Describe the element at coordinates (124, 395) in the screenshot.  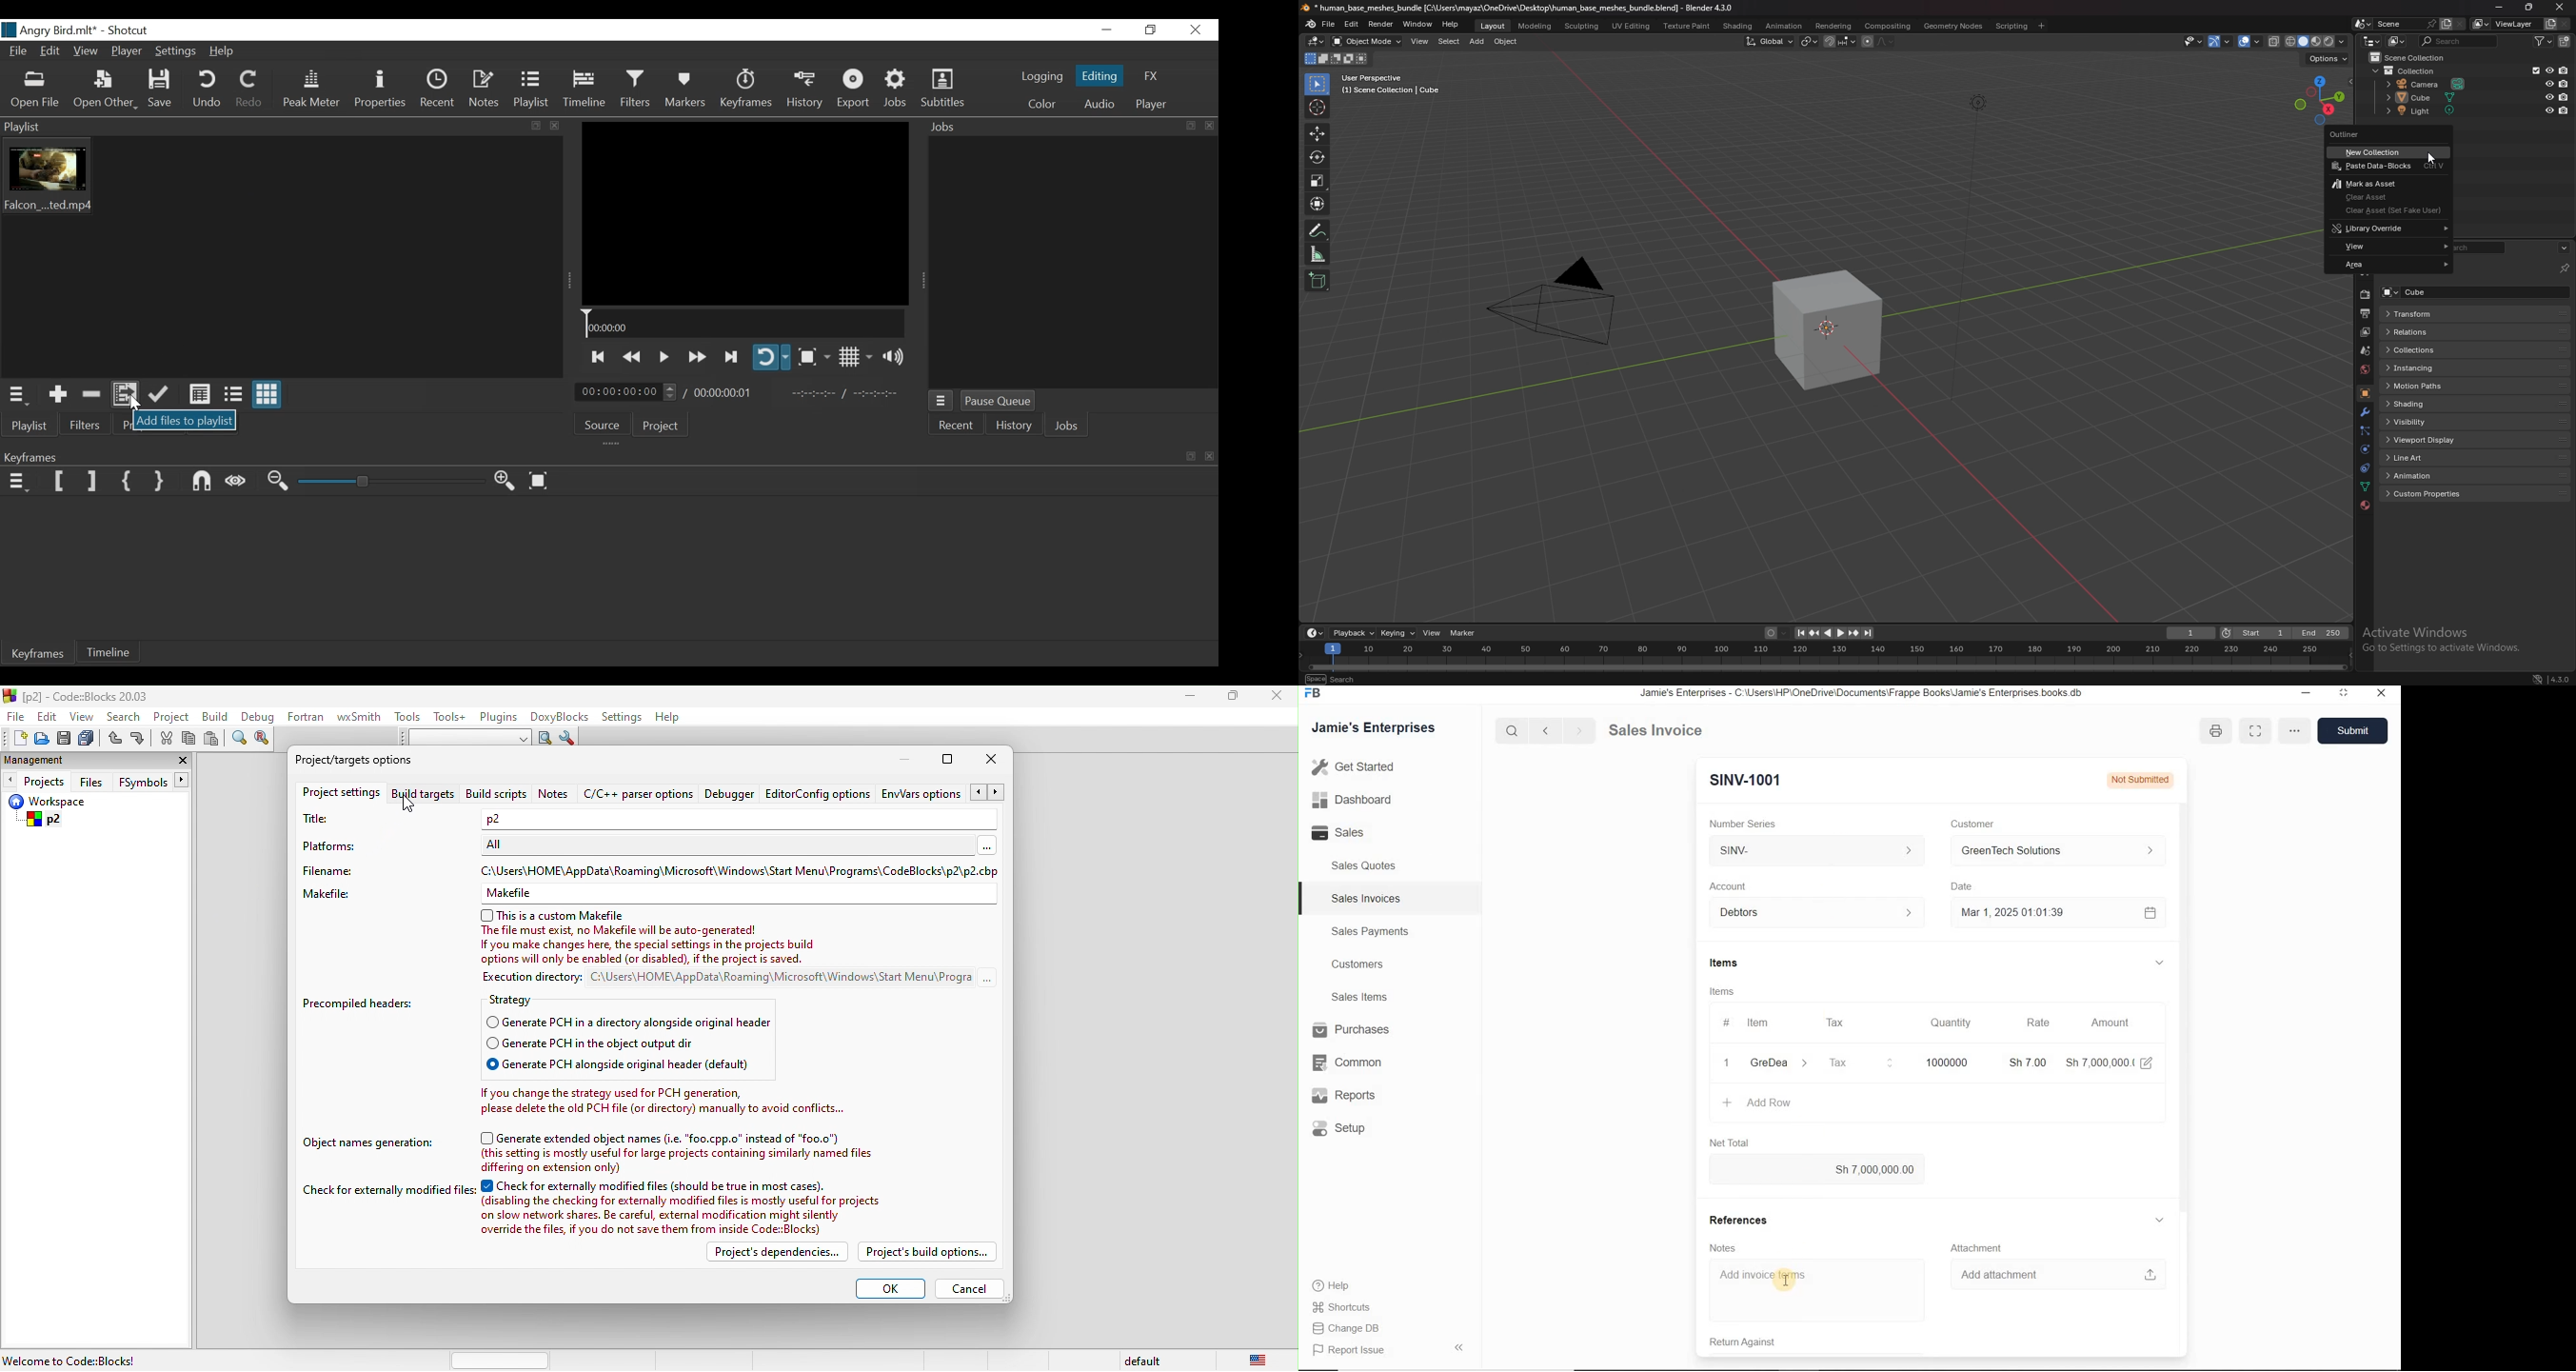
I see `Add files to Playlist` at that location.